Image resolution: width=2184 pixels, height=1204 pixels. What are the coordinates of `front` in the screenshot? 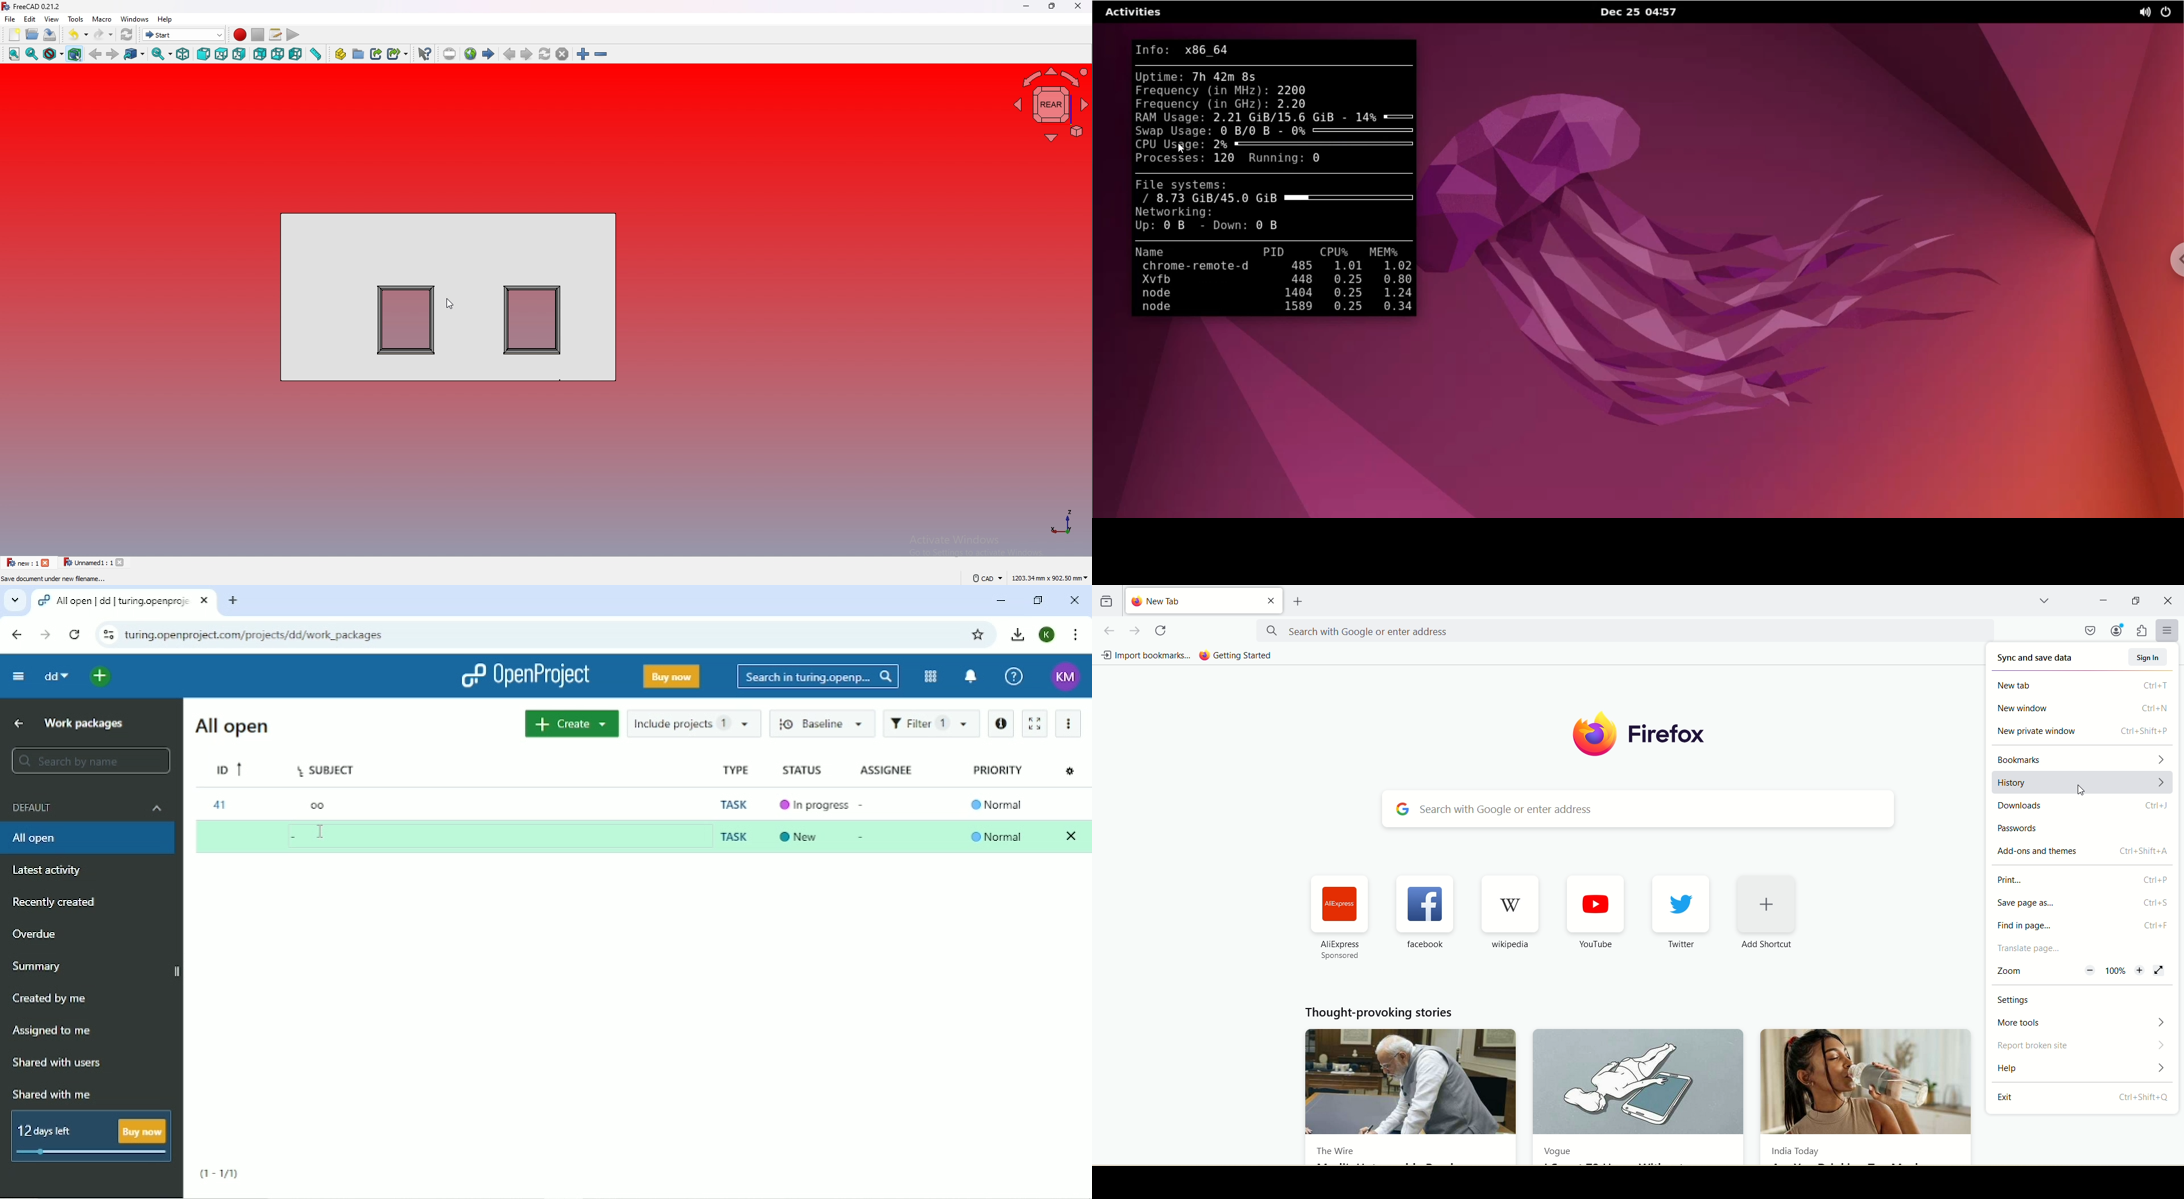 It's located at (205, 53).